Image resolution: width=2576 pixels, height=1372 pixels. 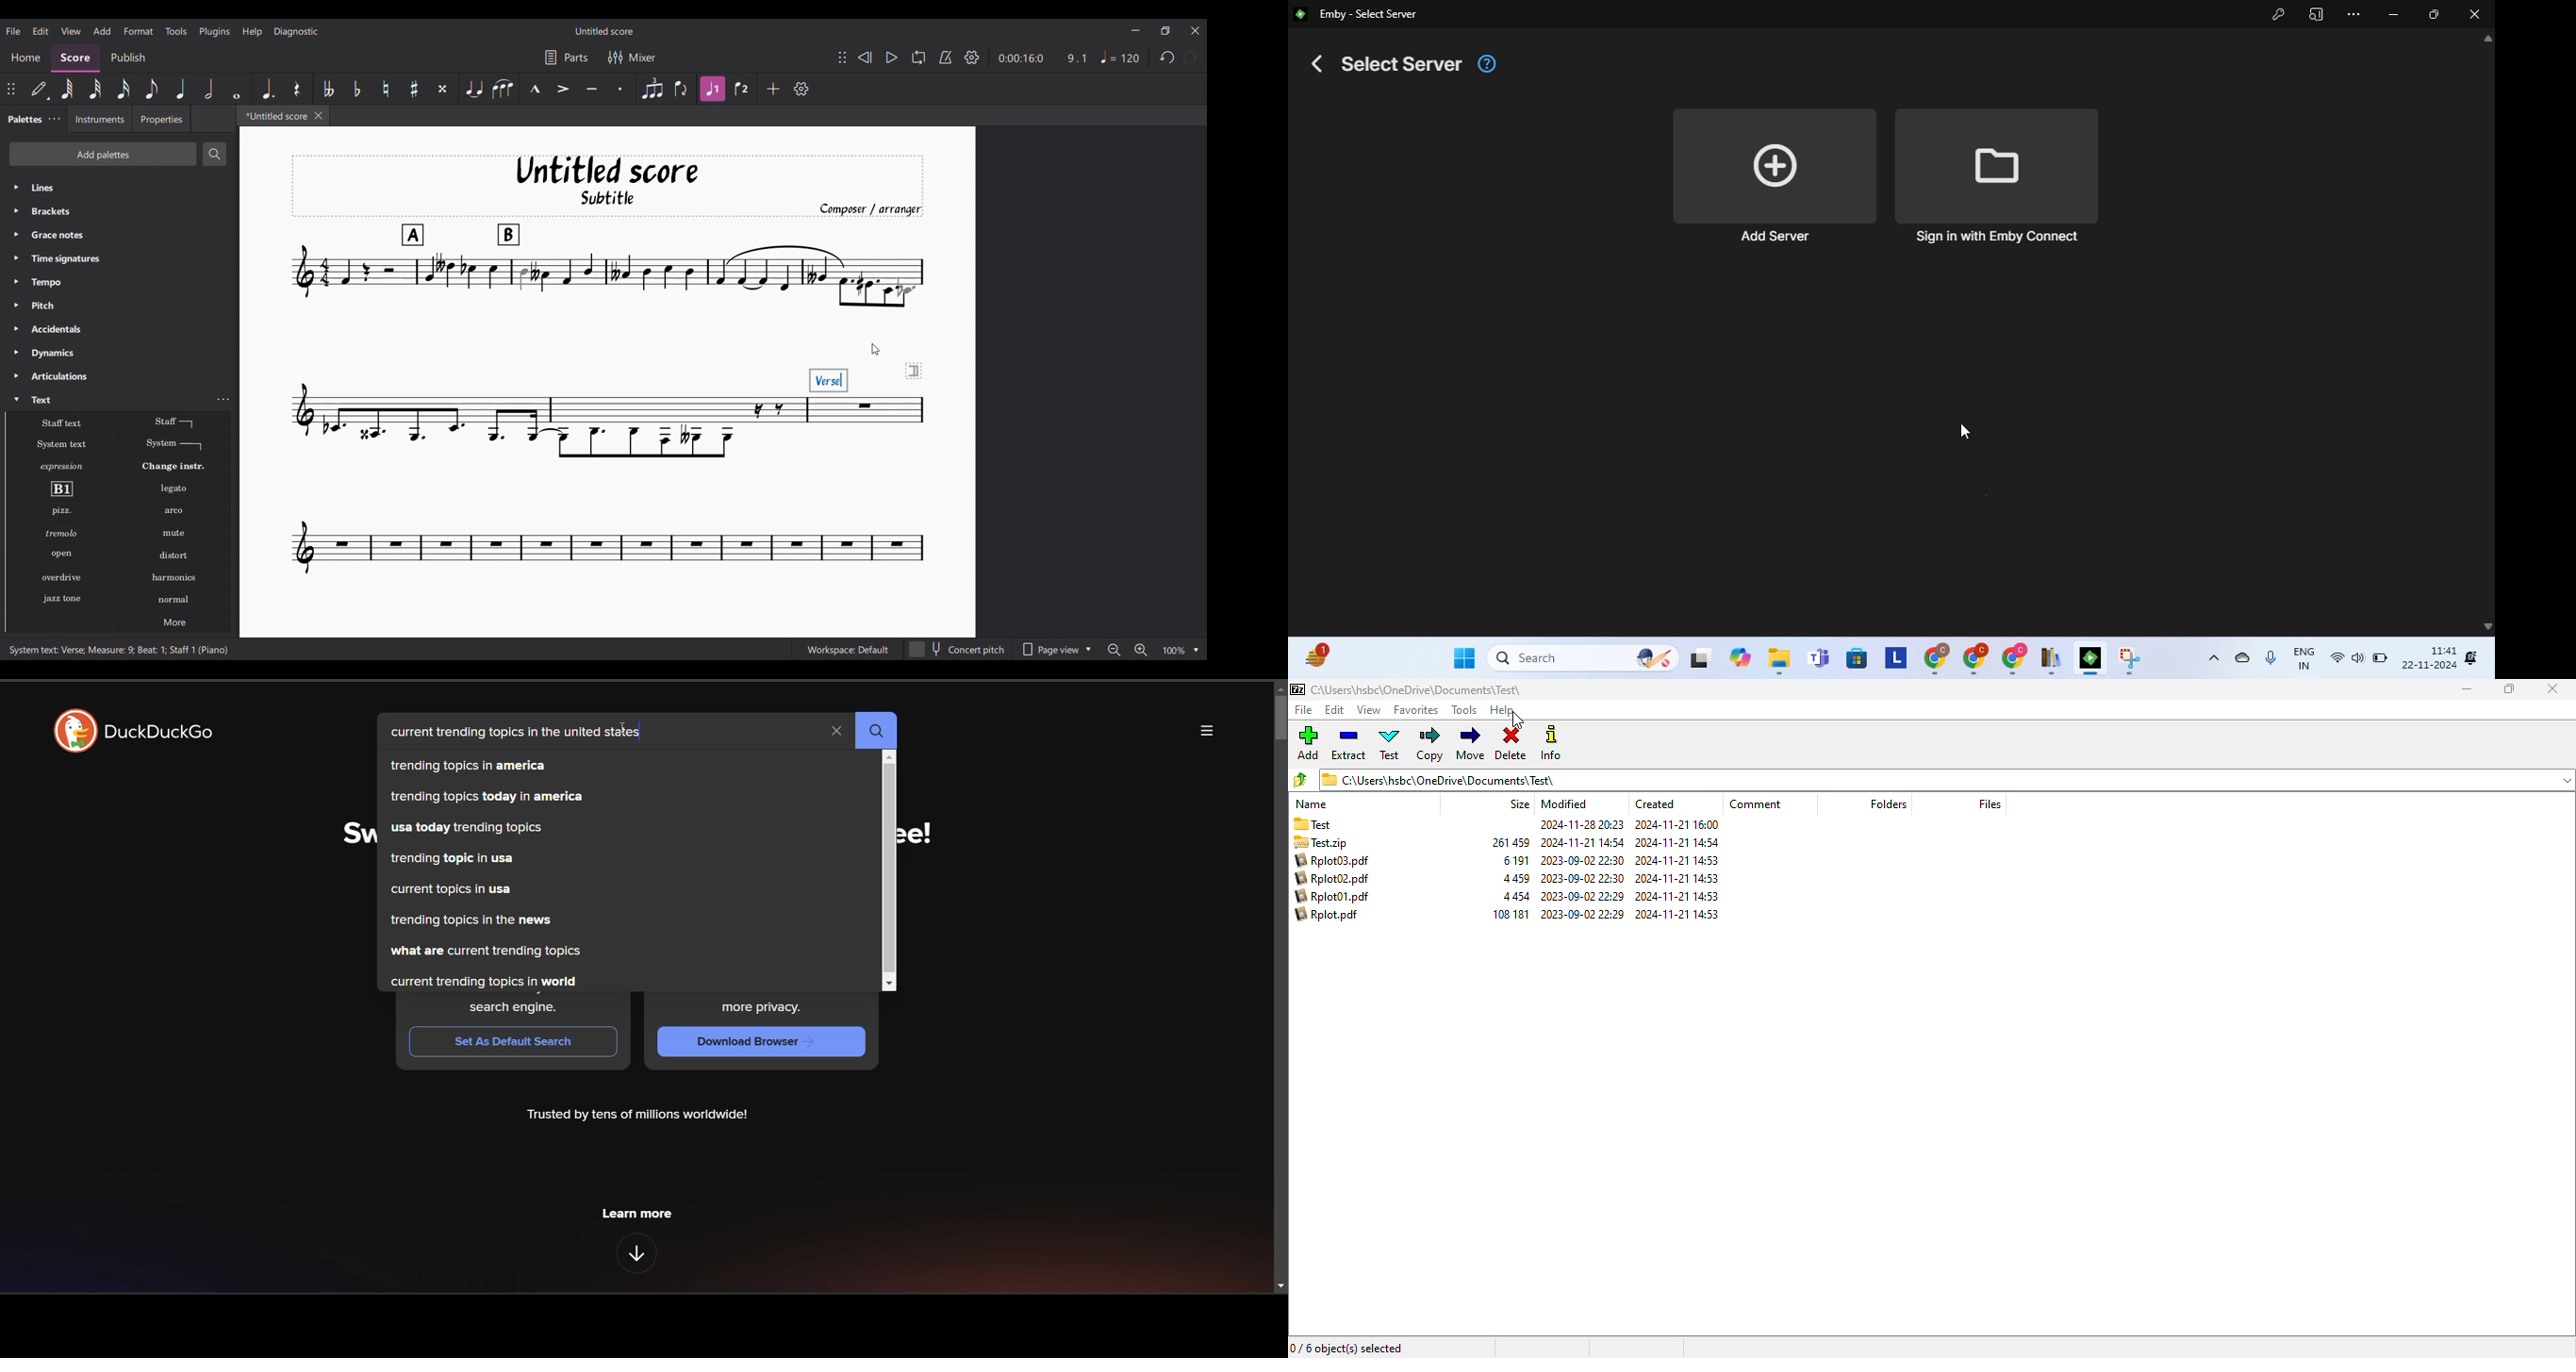 What do you see at coordinates (214, 31) in the screenshot?
I see `Plugins menu` at bounding box center [214, 31].